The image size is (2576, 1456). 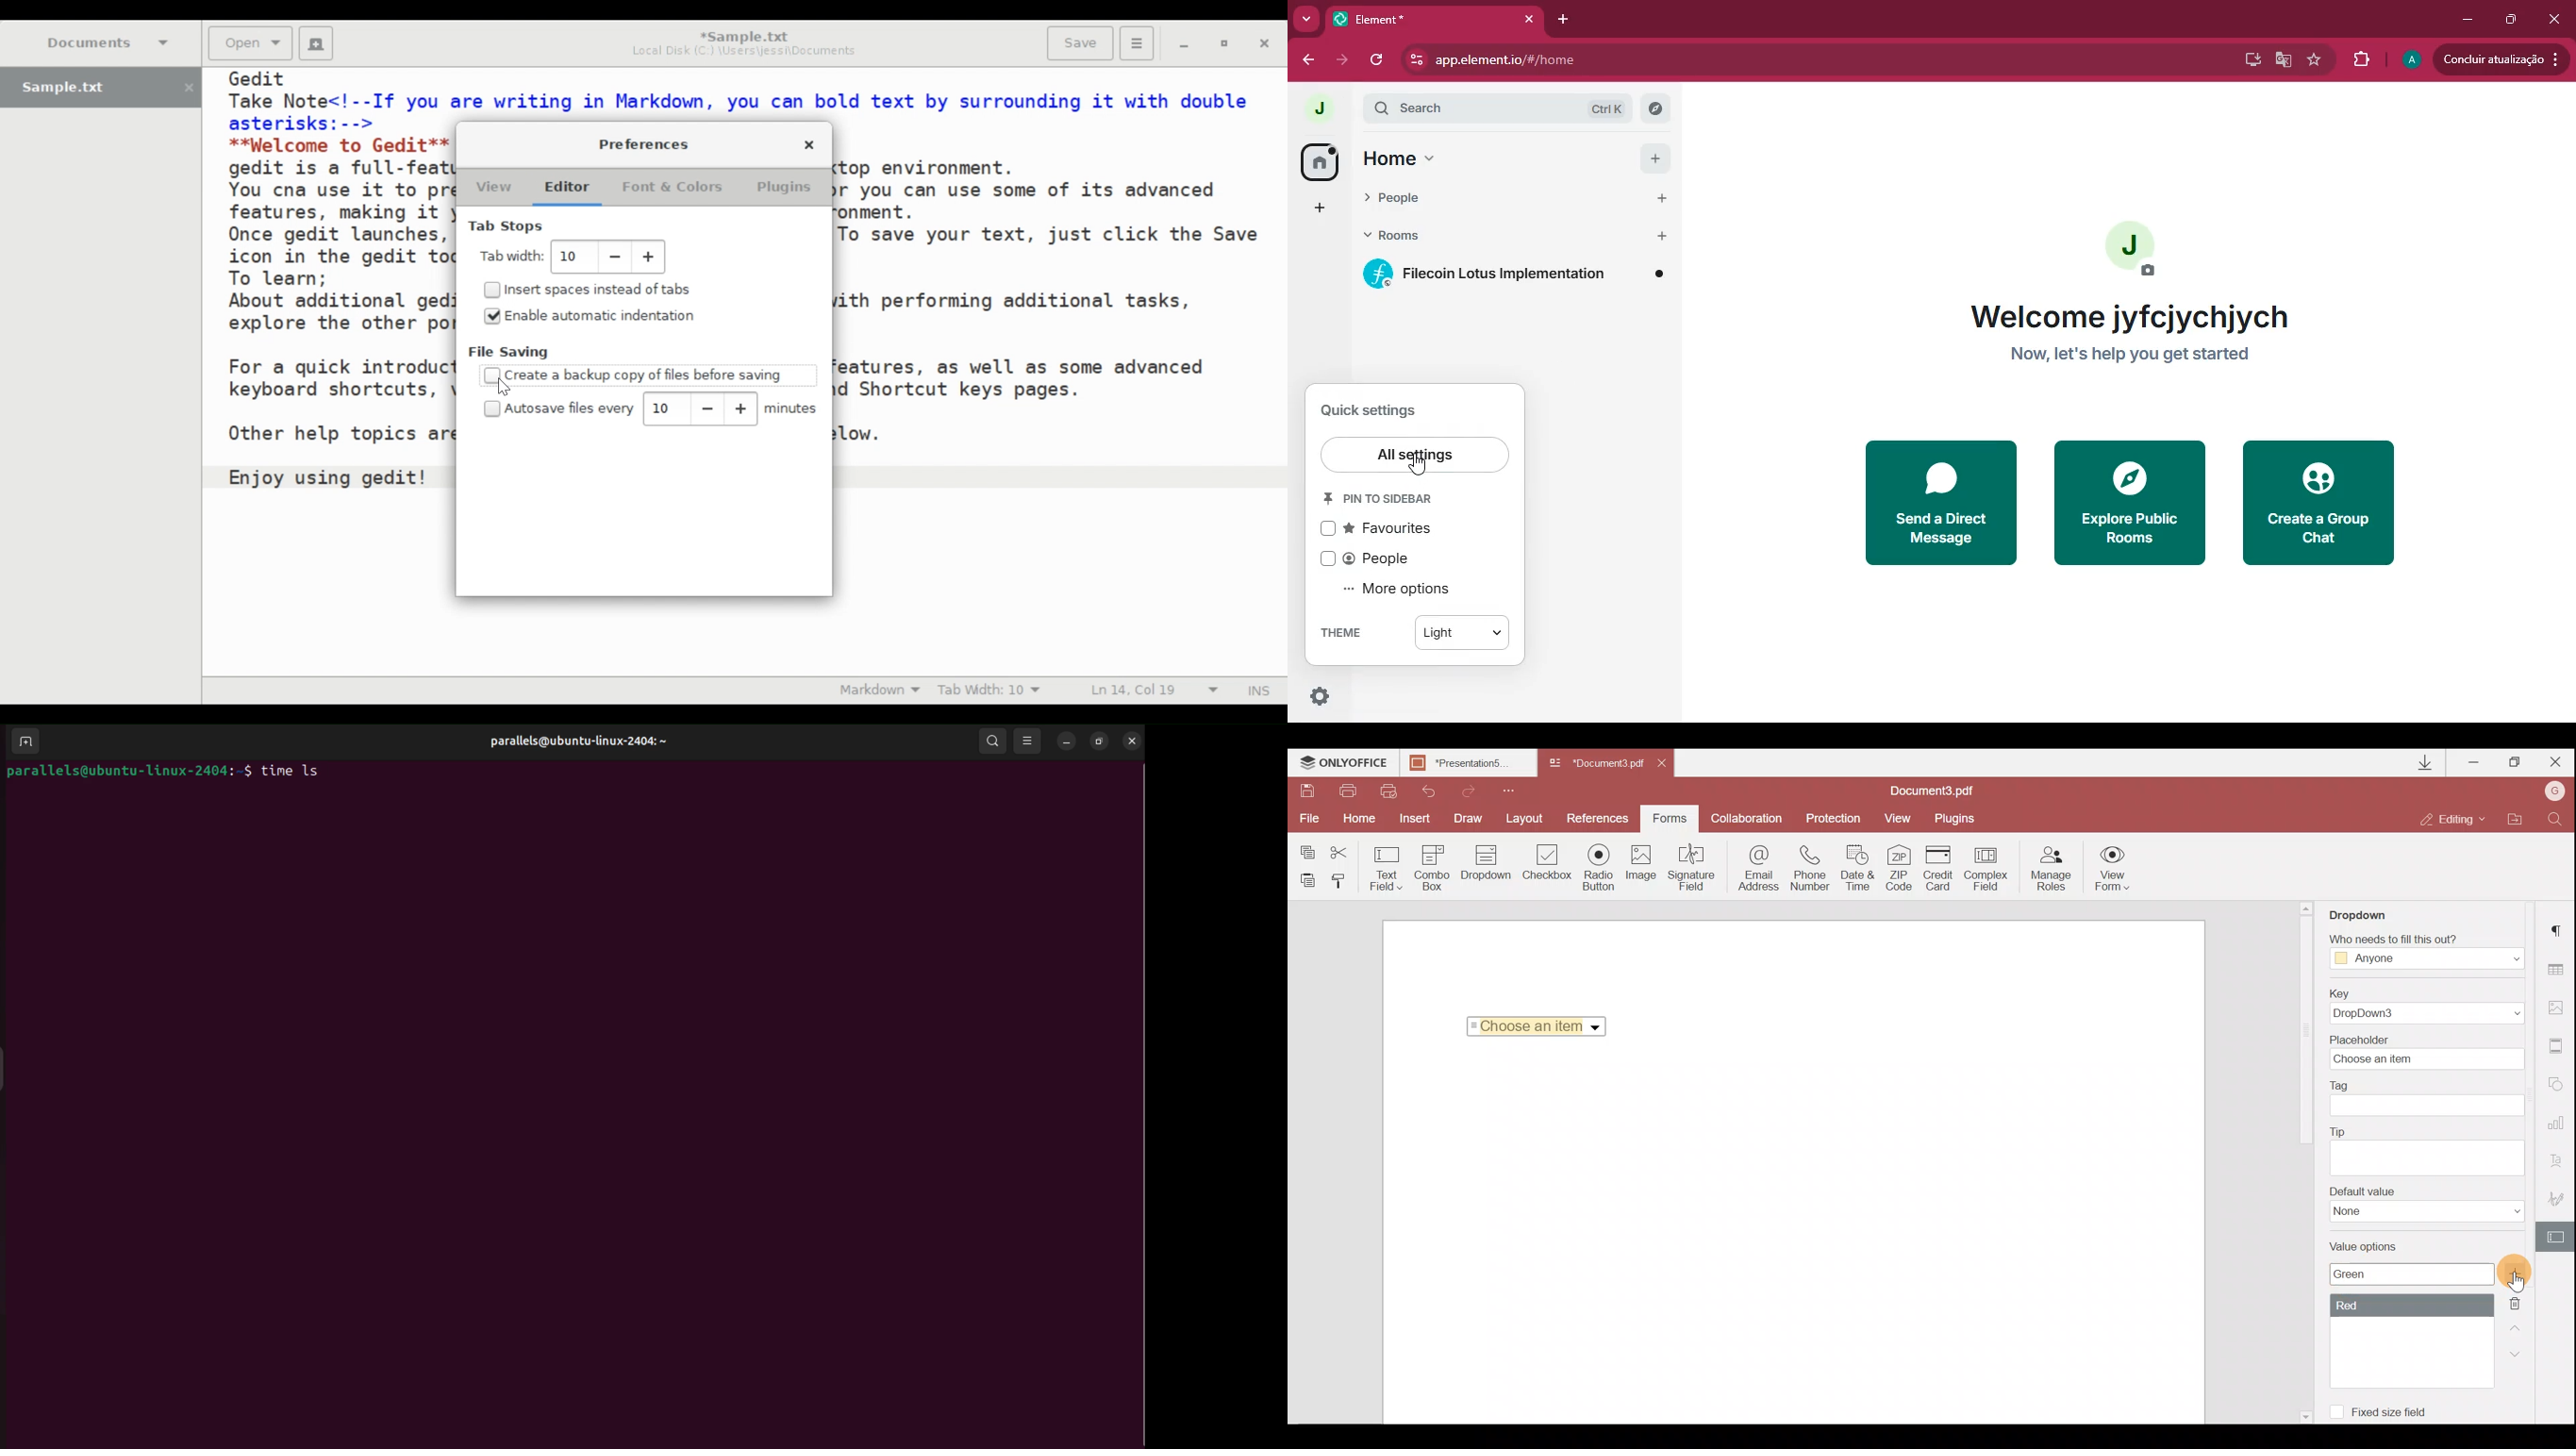 I want to click on profile, so click(x=2410, y=60).